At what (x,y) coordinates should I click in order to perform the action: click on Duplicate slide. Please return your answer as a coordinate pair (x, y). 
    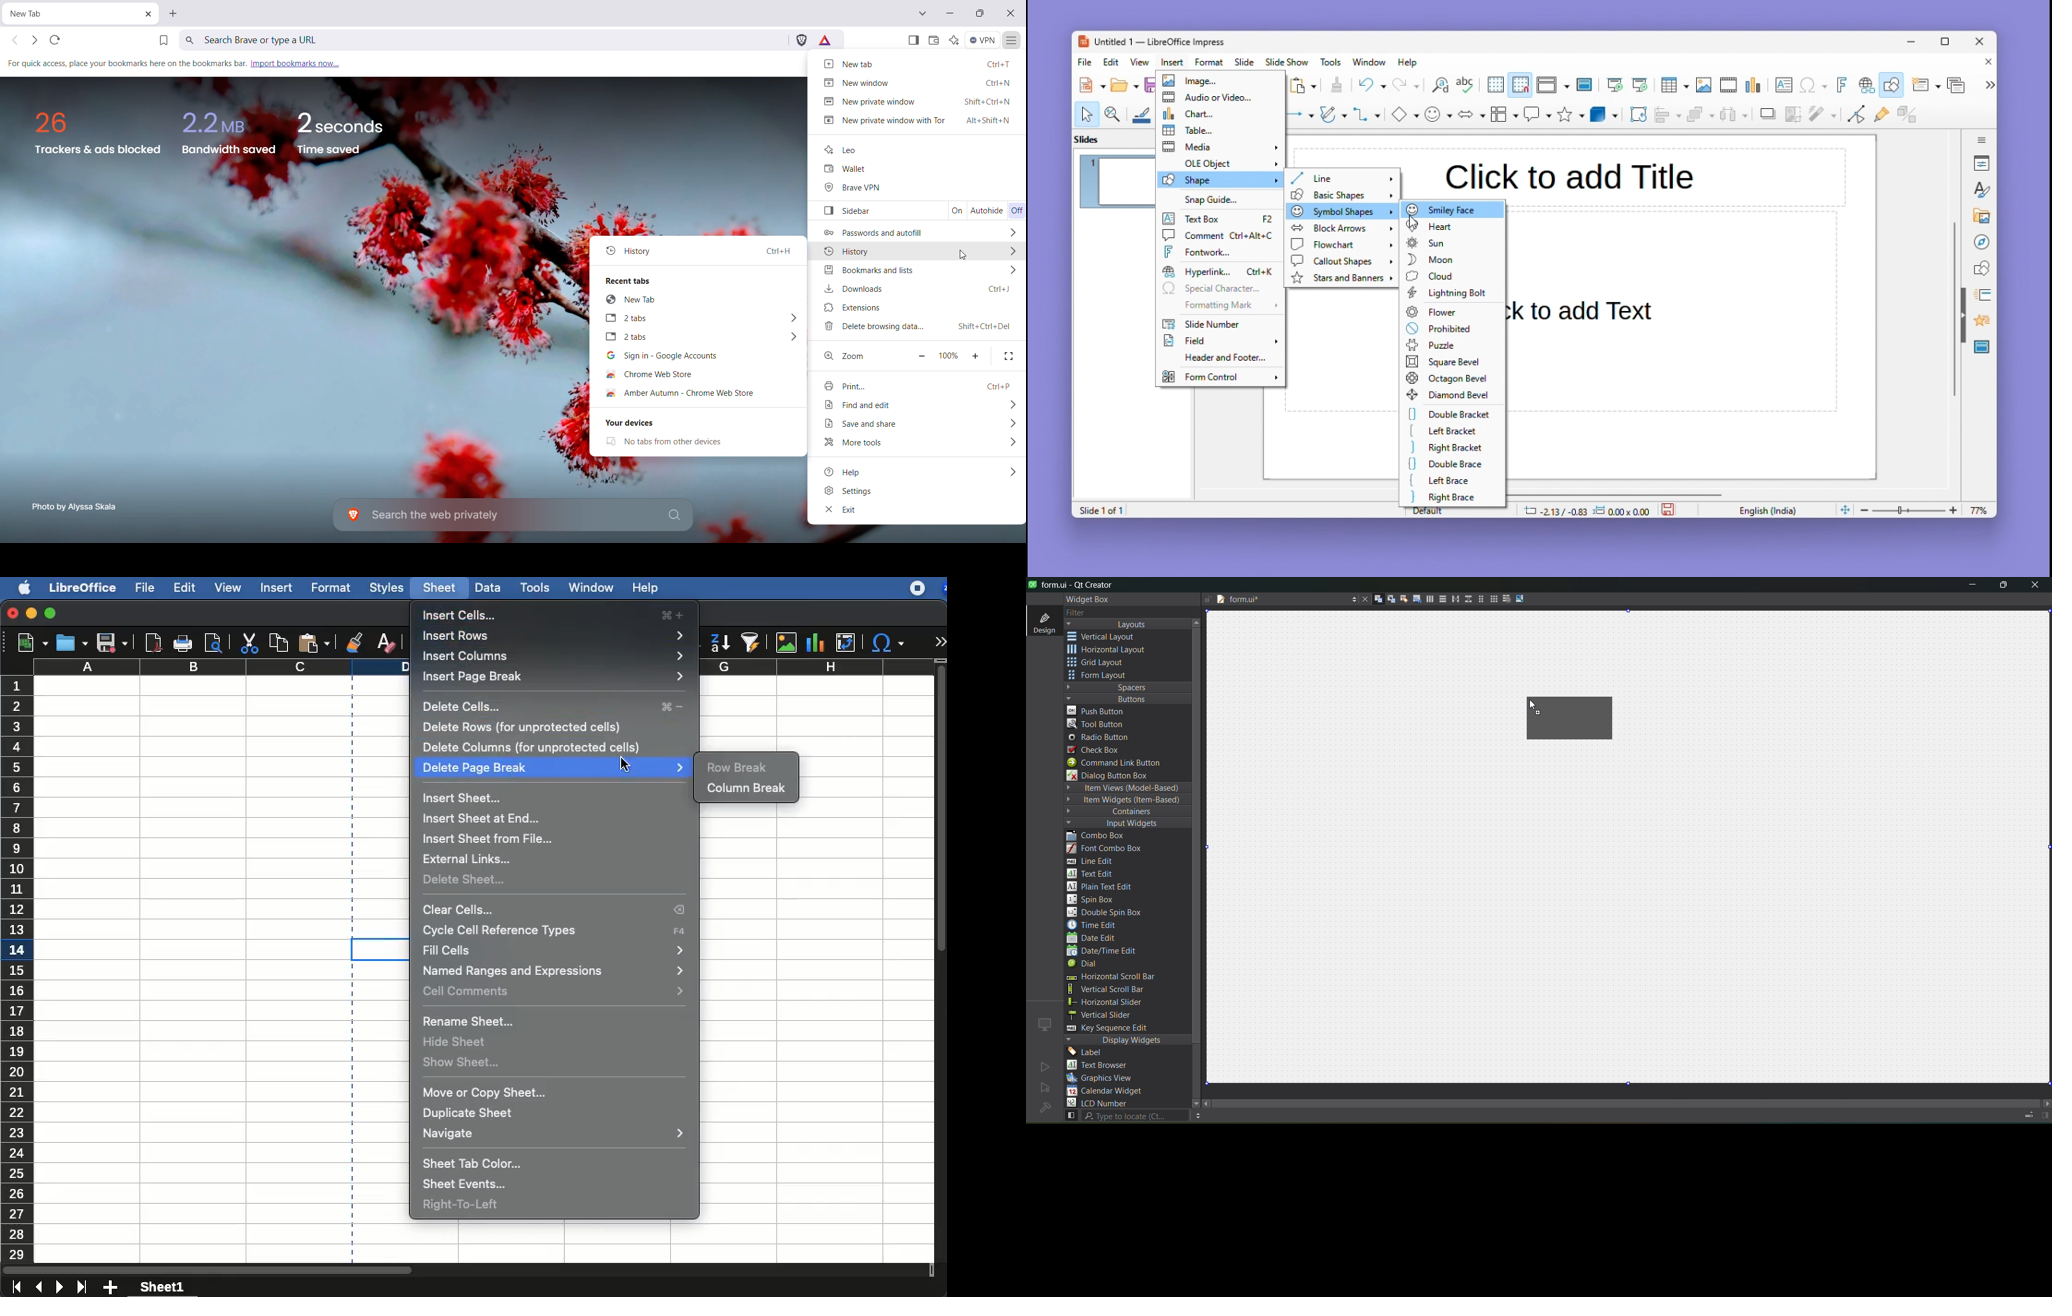
    Looking at the image, I should click on (1958, 85).